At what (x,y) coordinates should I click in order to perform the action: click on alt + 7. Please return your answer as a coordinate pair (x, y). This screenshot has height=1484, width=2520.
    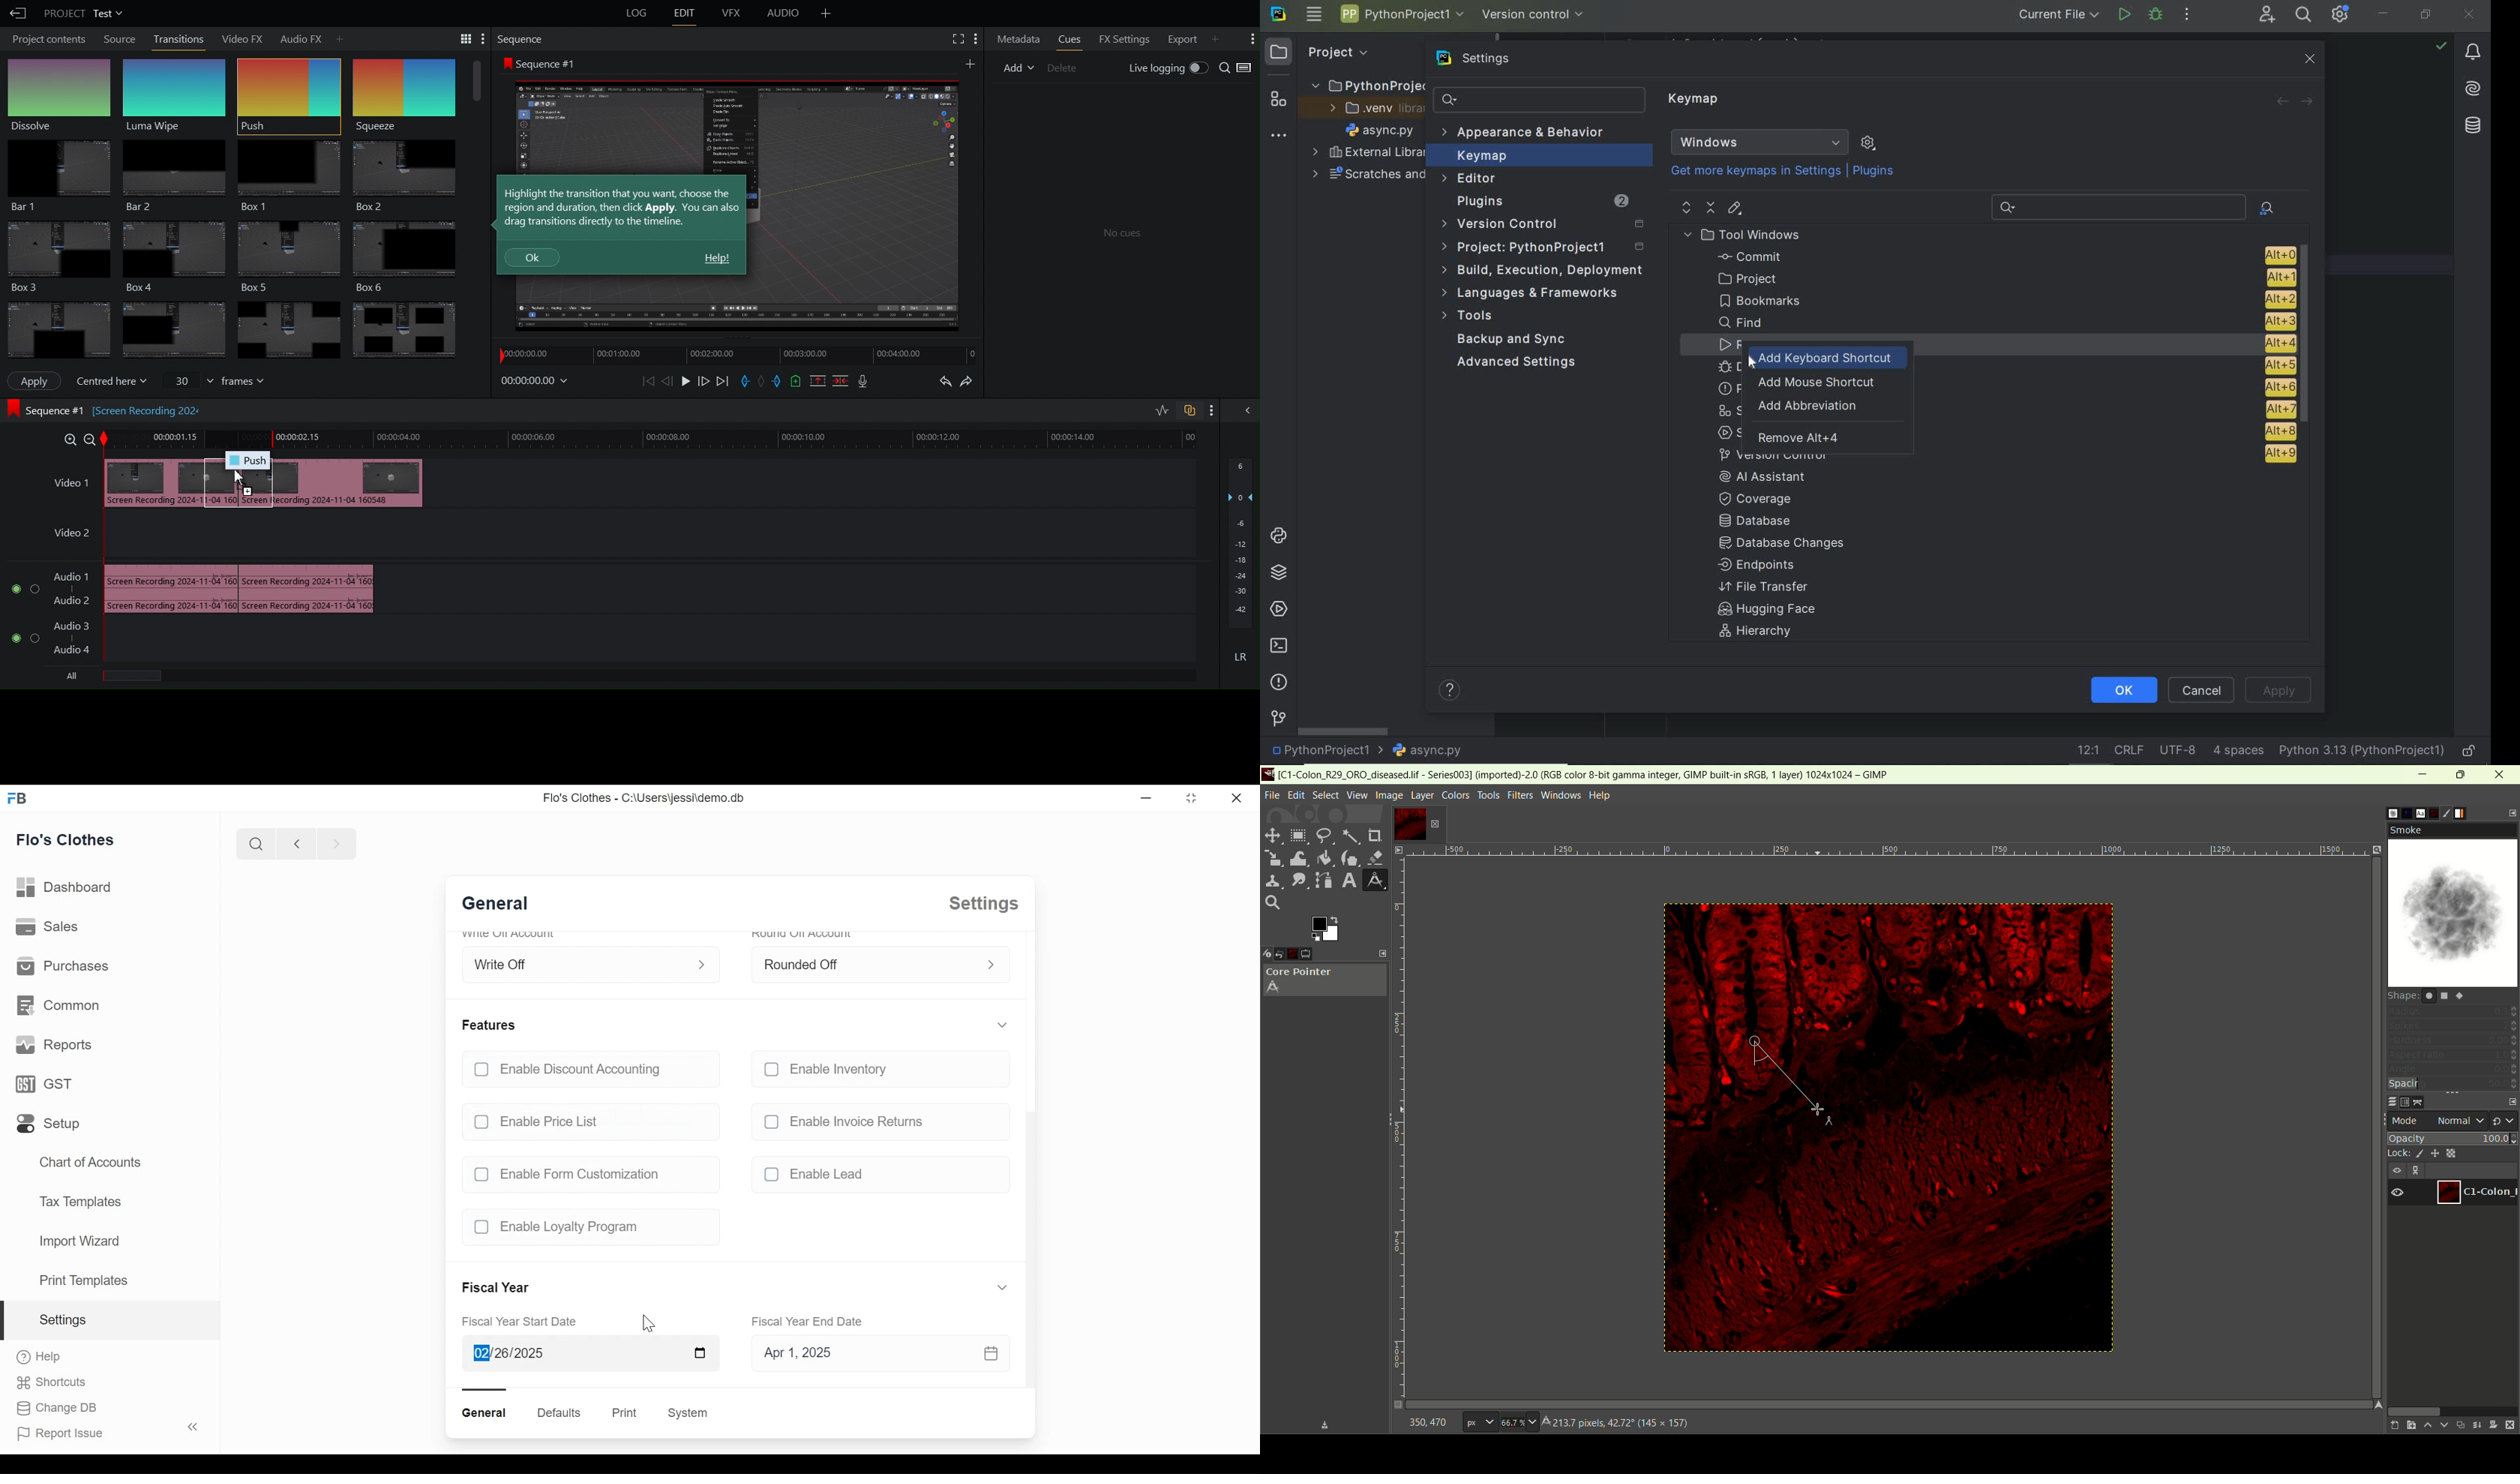
    Looking at the image, I should click on (2280, 409).